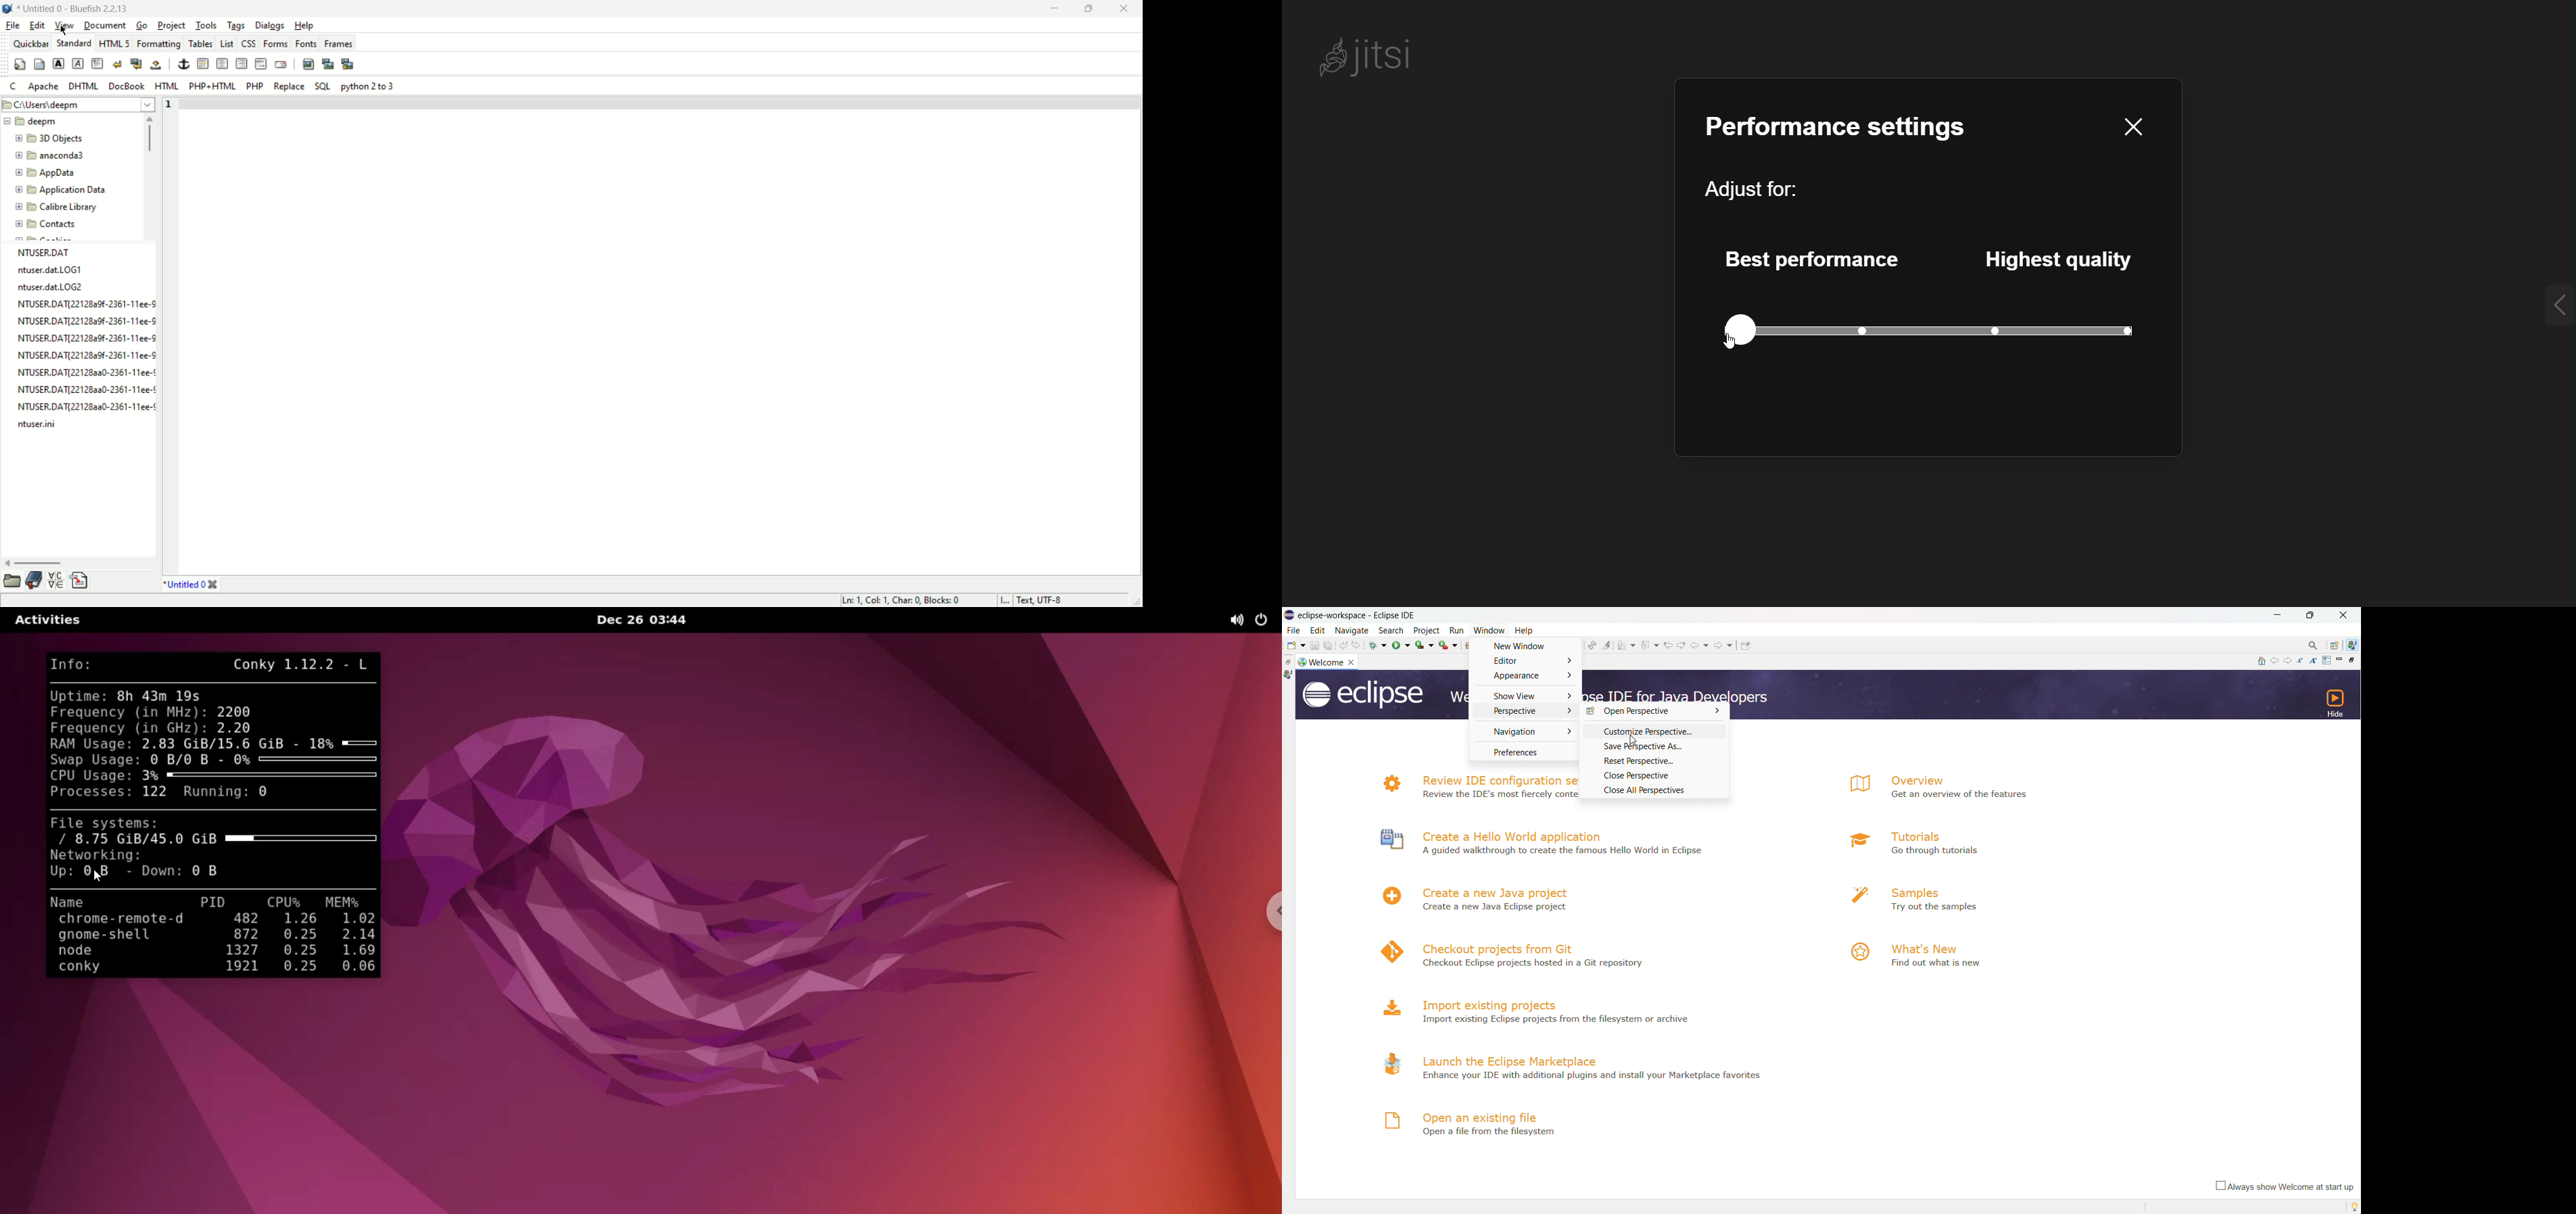 This screenshot has height=1232, width=2576. I want to click on email, so click(280, 64).